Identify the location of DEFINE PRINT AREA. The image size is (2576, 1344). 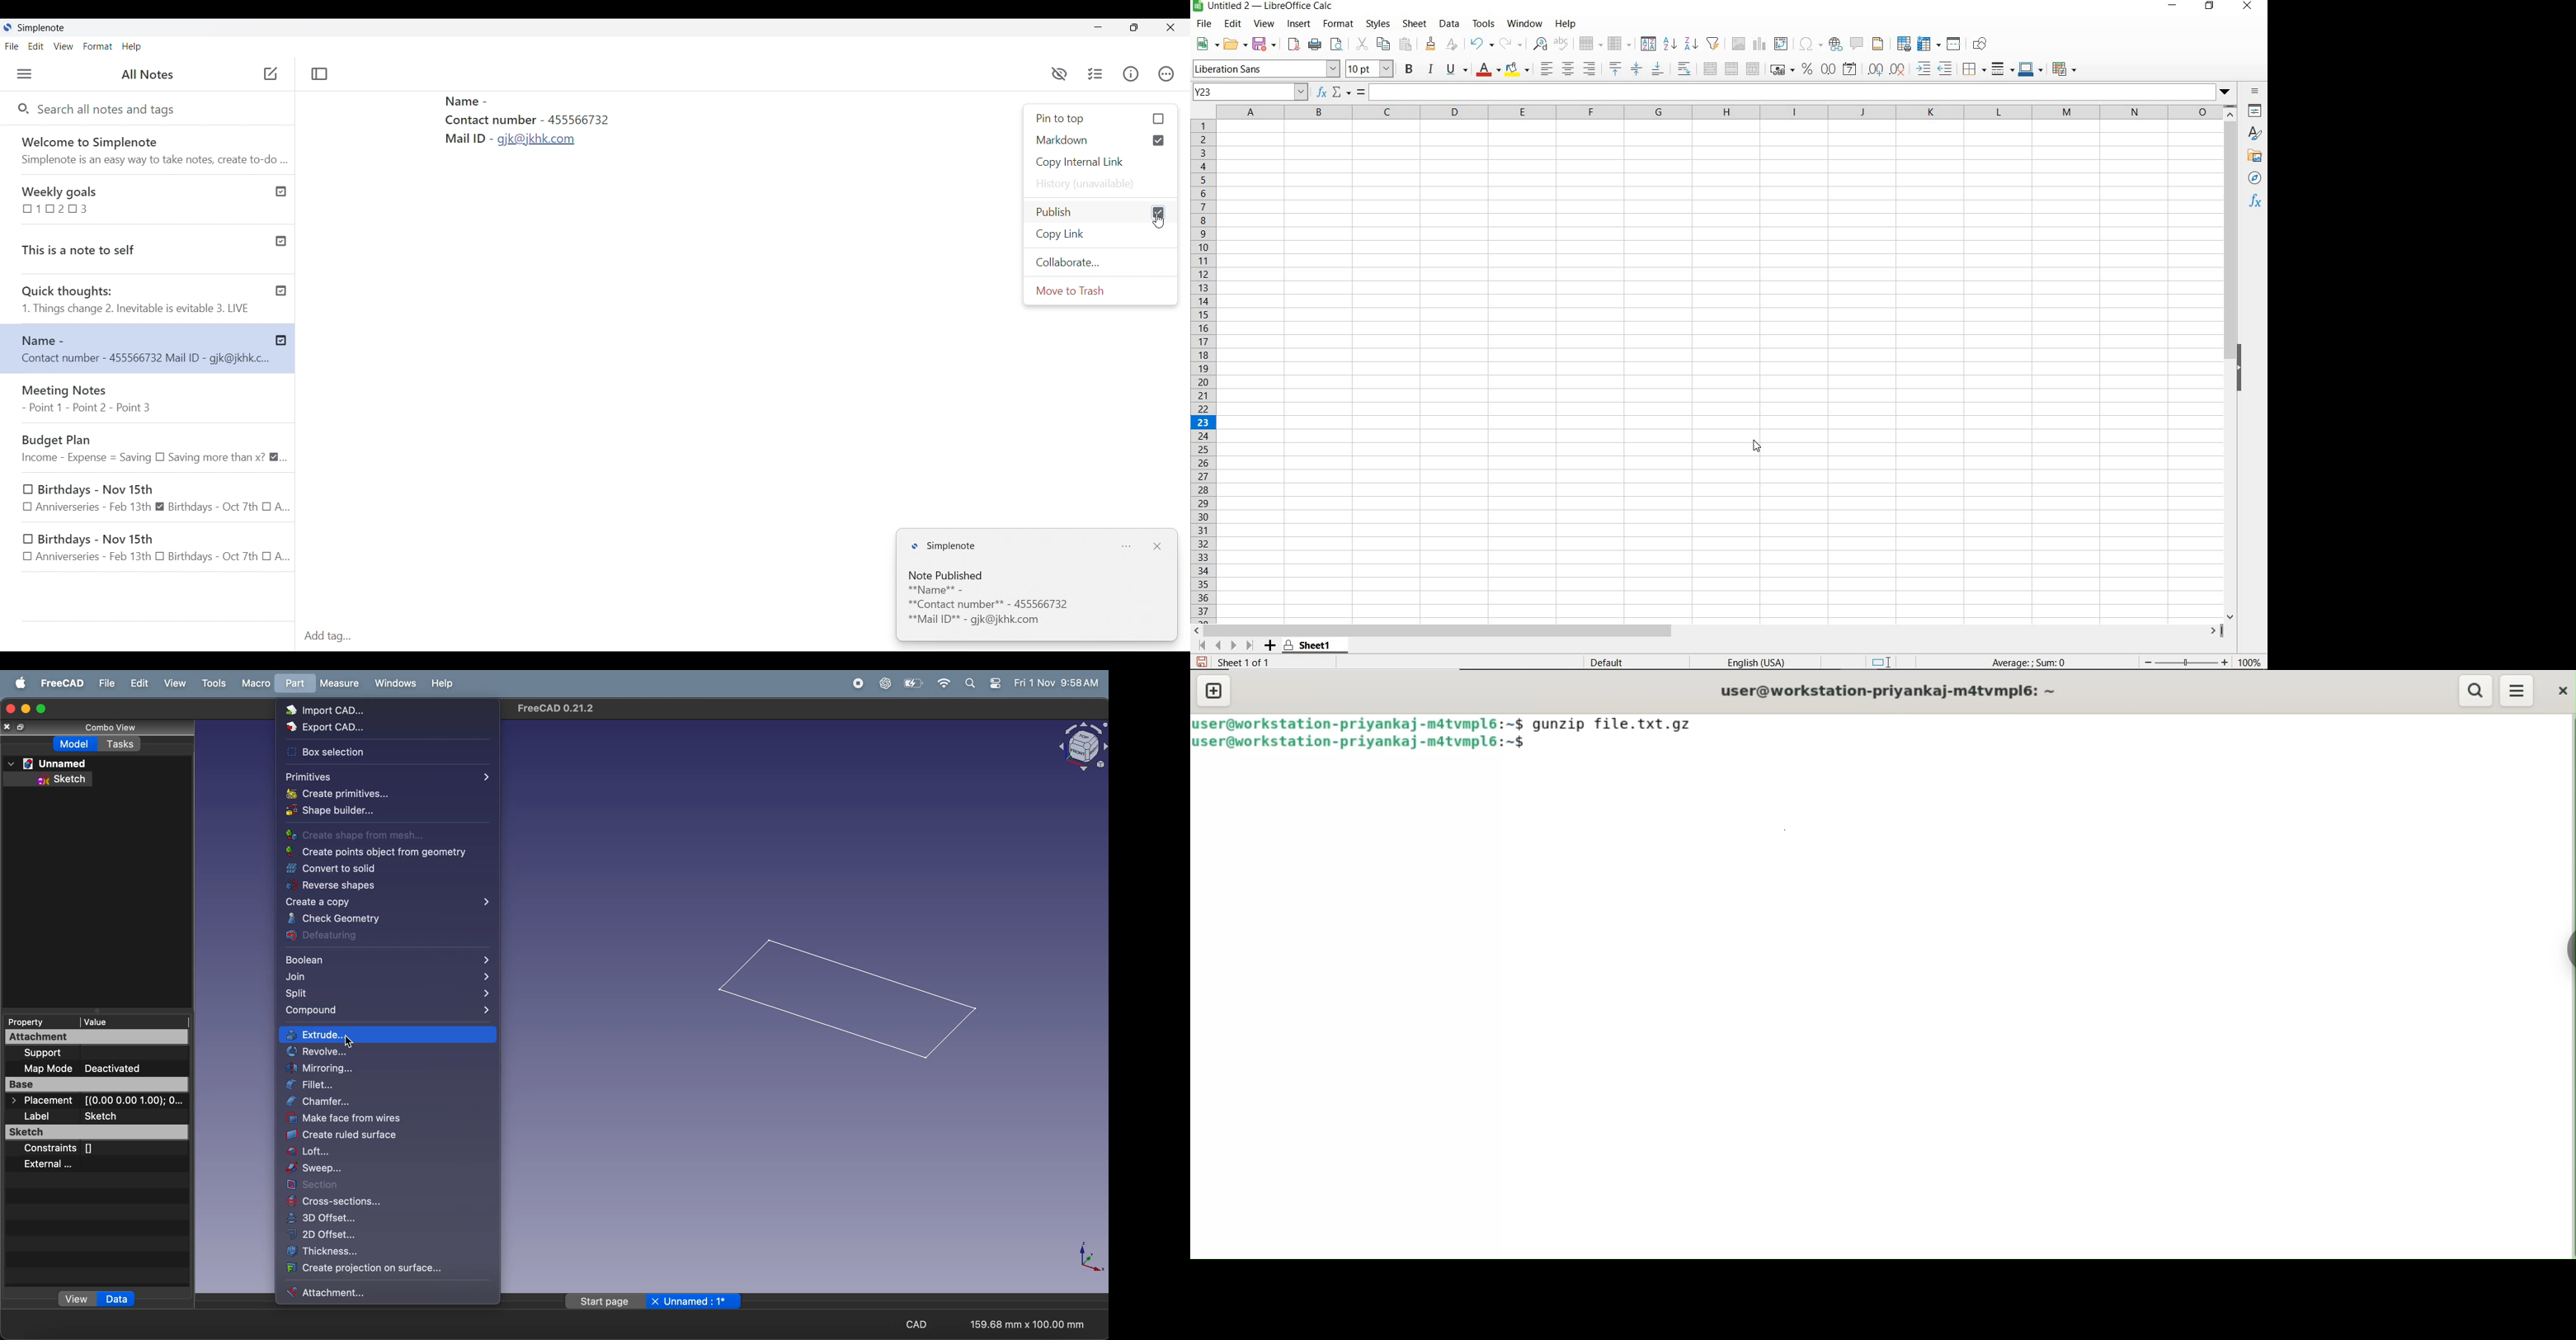
(1905, 42).